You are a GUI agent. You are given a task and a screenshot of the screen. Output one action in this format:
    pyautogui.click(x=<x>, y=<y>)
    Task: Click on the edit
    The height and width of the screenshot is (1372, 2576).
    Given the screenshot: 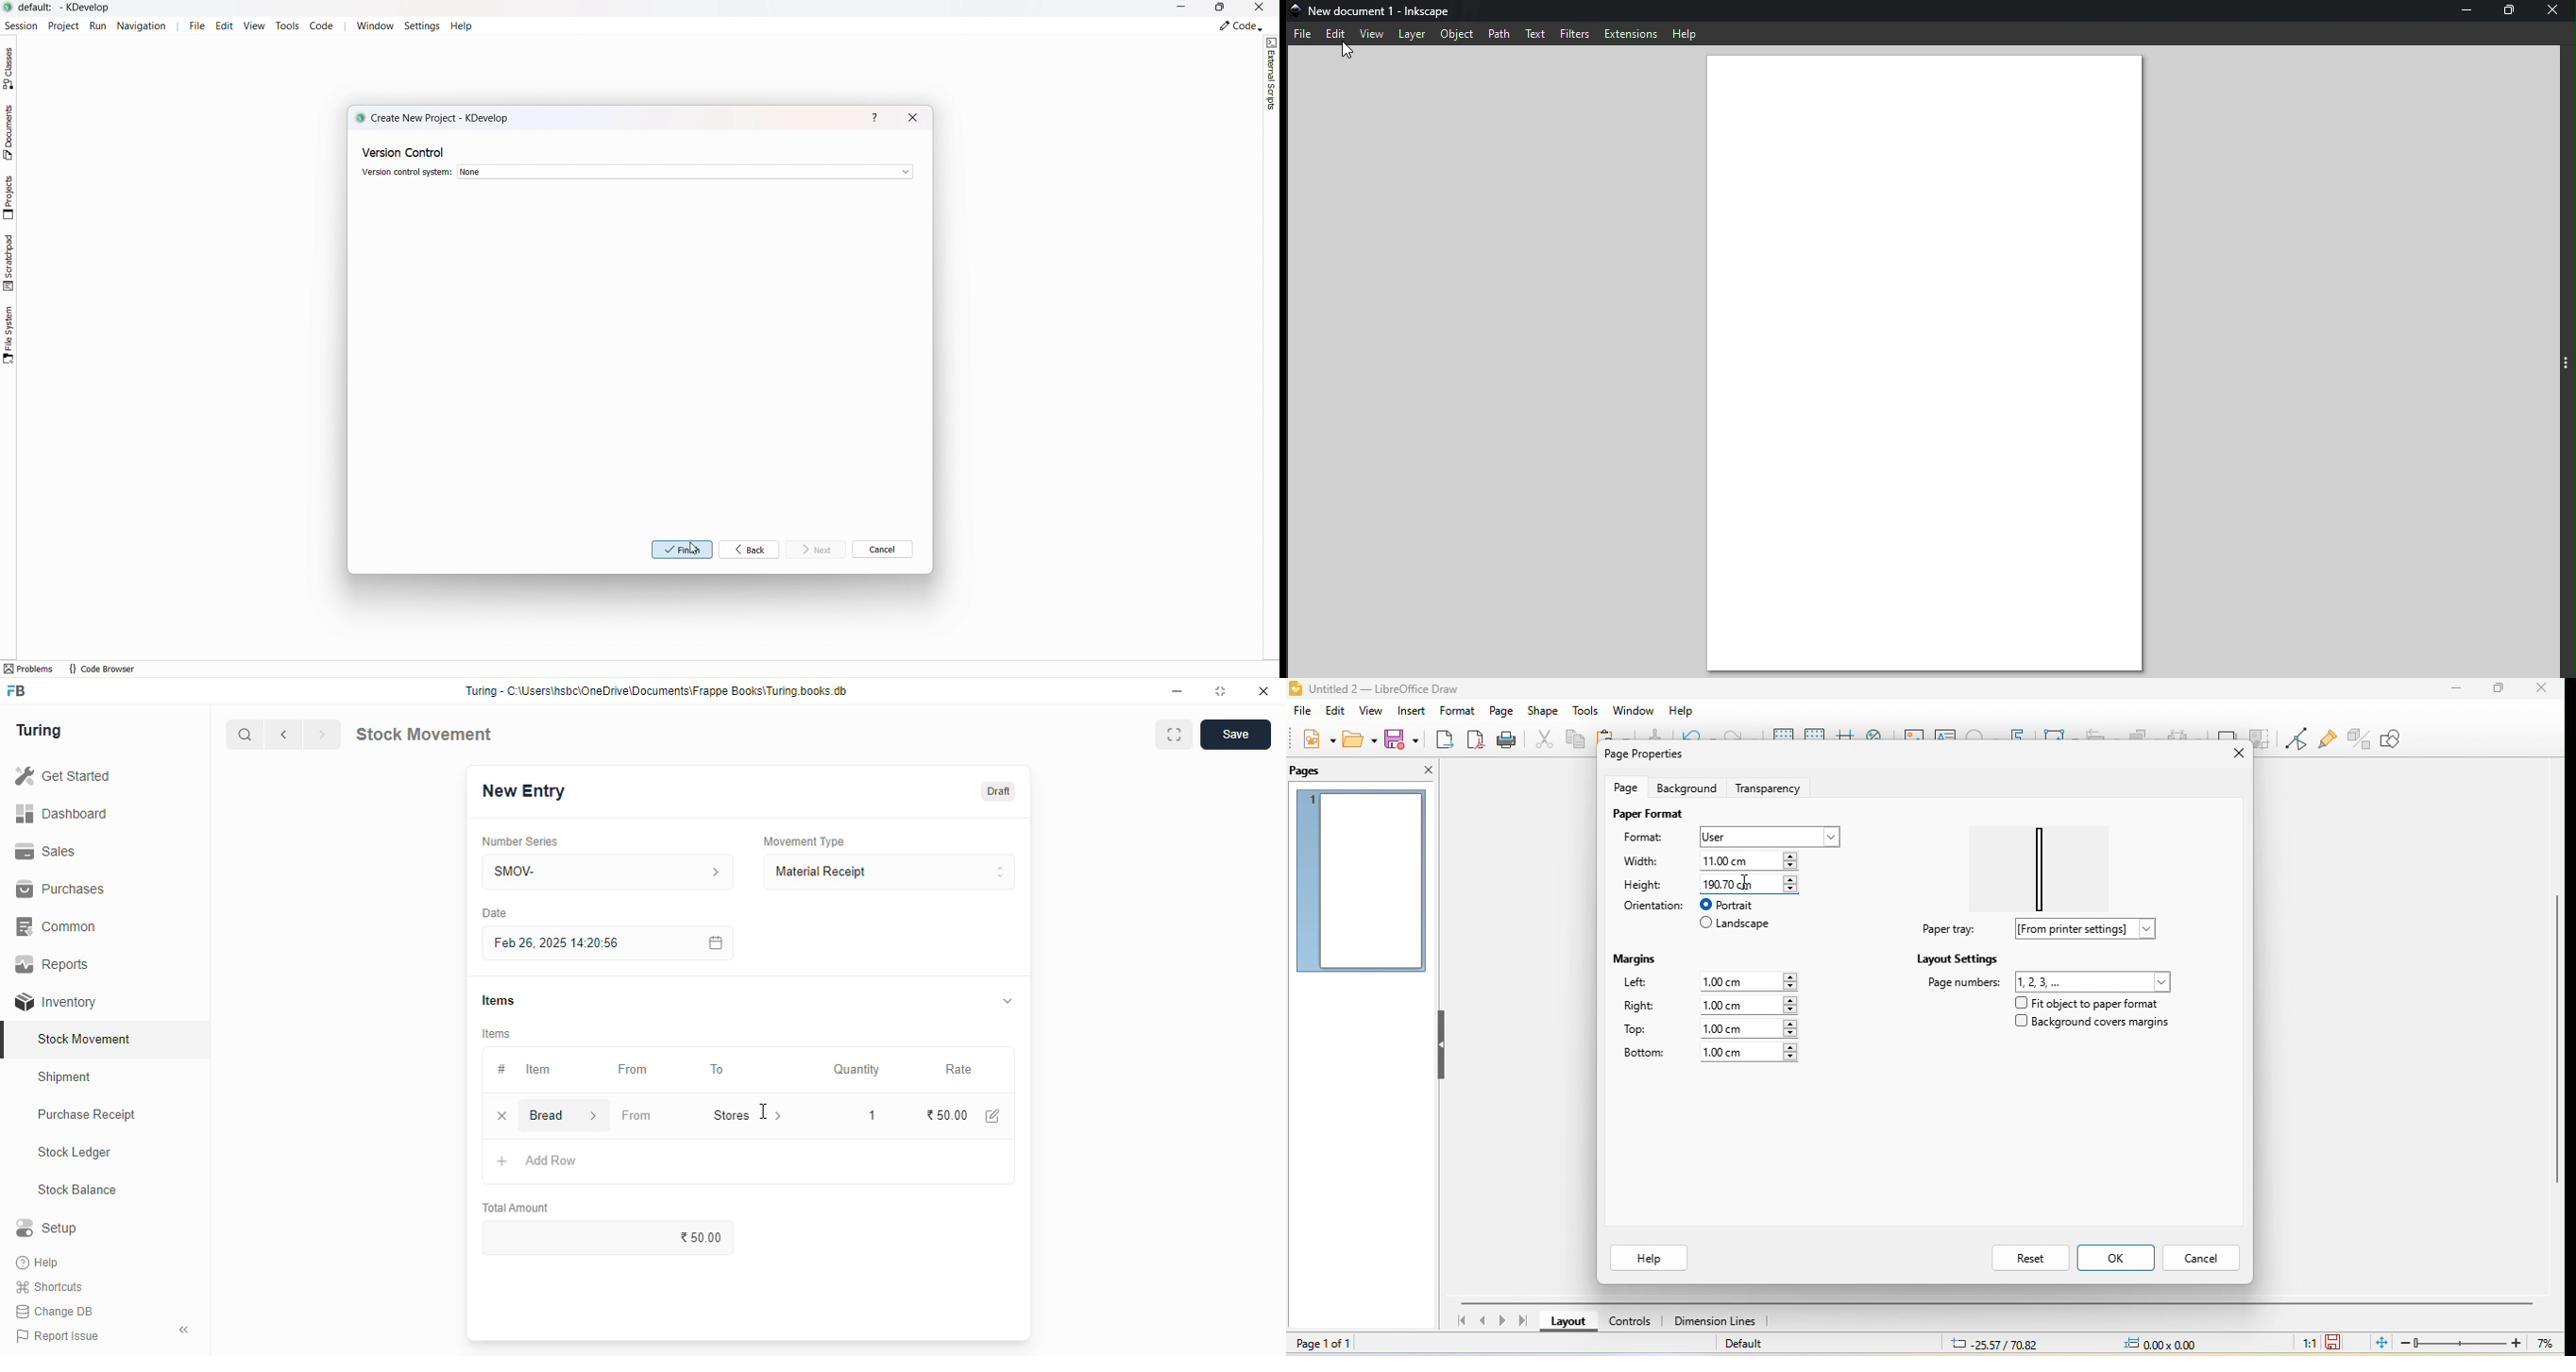 What is the action you would take?
    pyautogui.click(x=993, y=1116)
    